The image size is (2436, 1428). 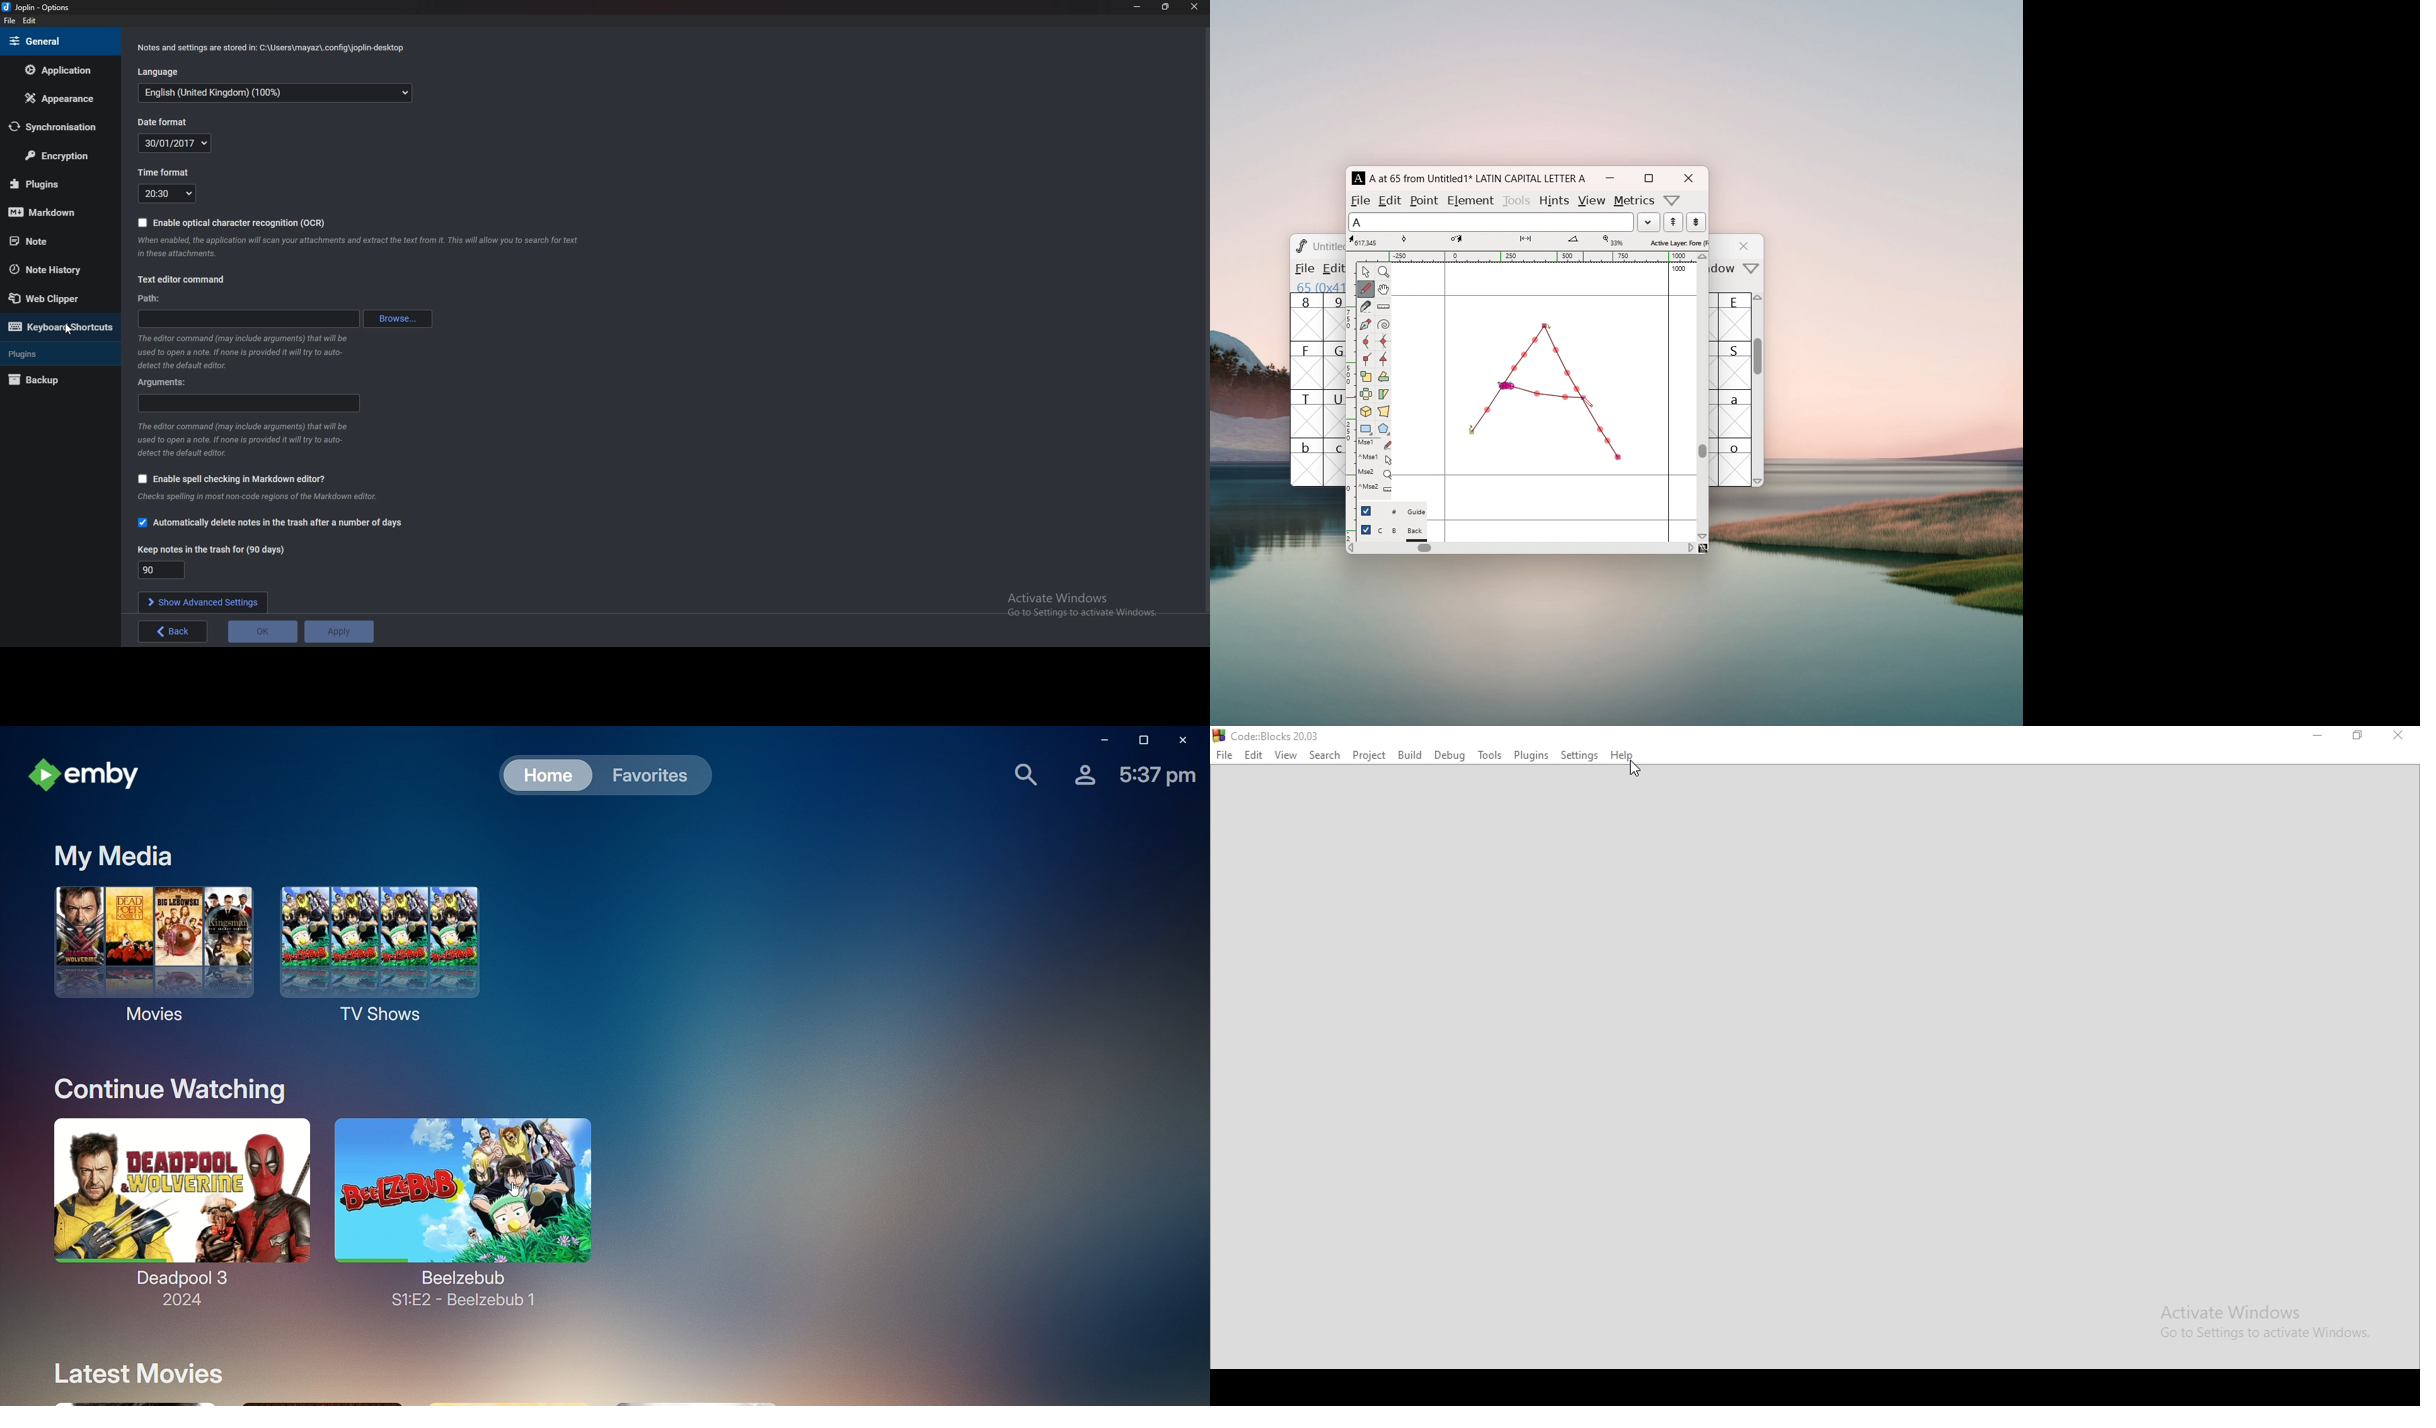 I want to click on Favorites, so click(x=650, y=776).